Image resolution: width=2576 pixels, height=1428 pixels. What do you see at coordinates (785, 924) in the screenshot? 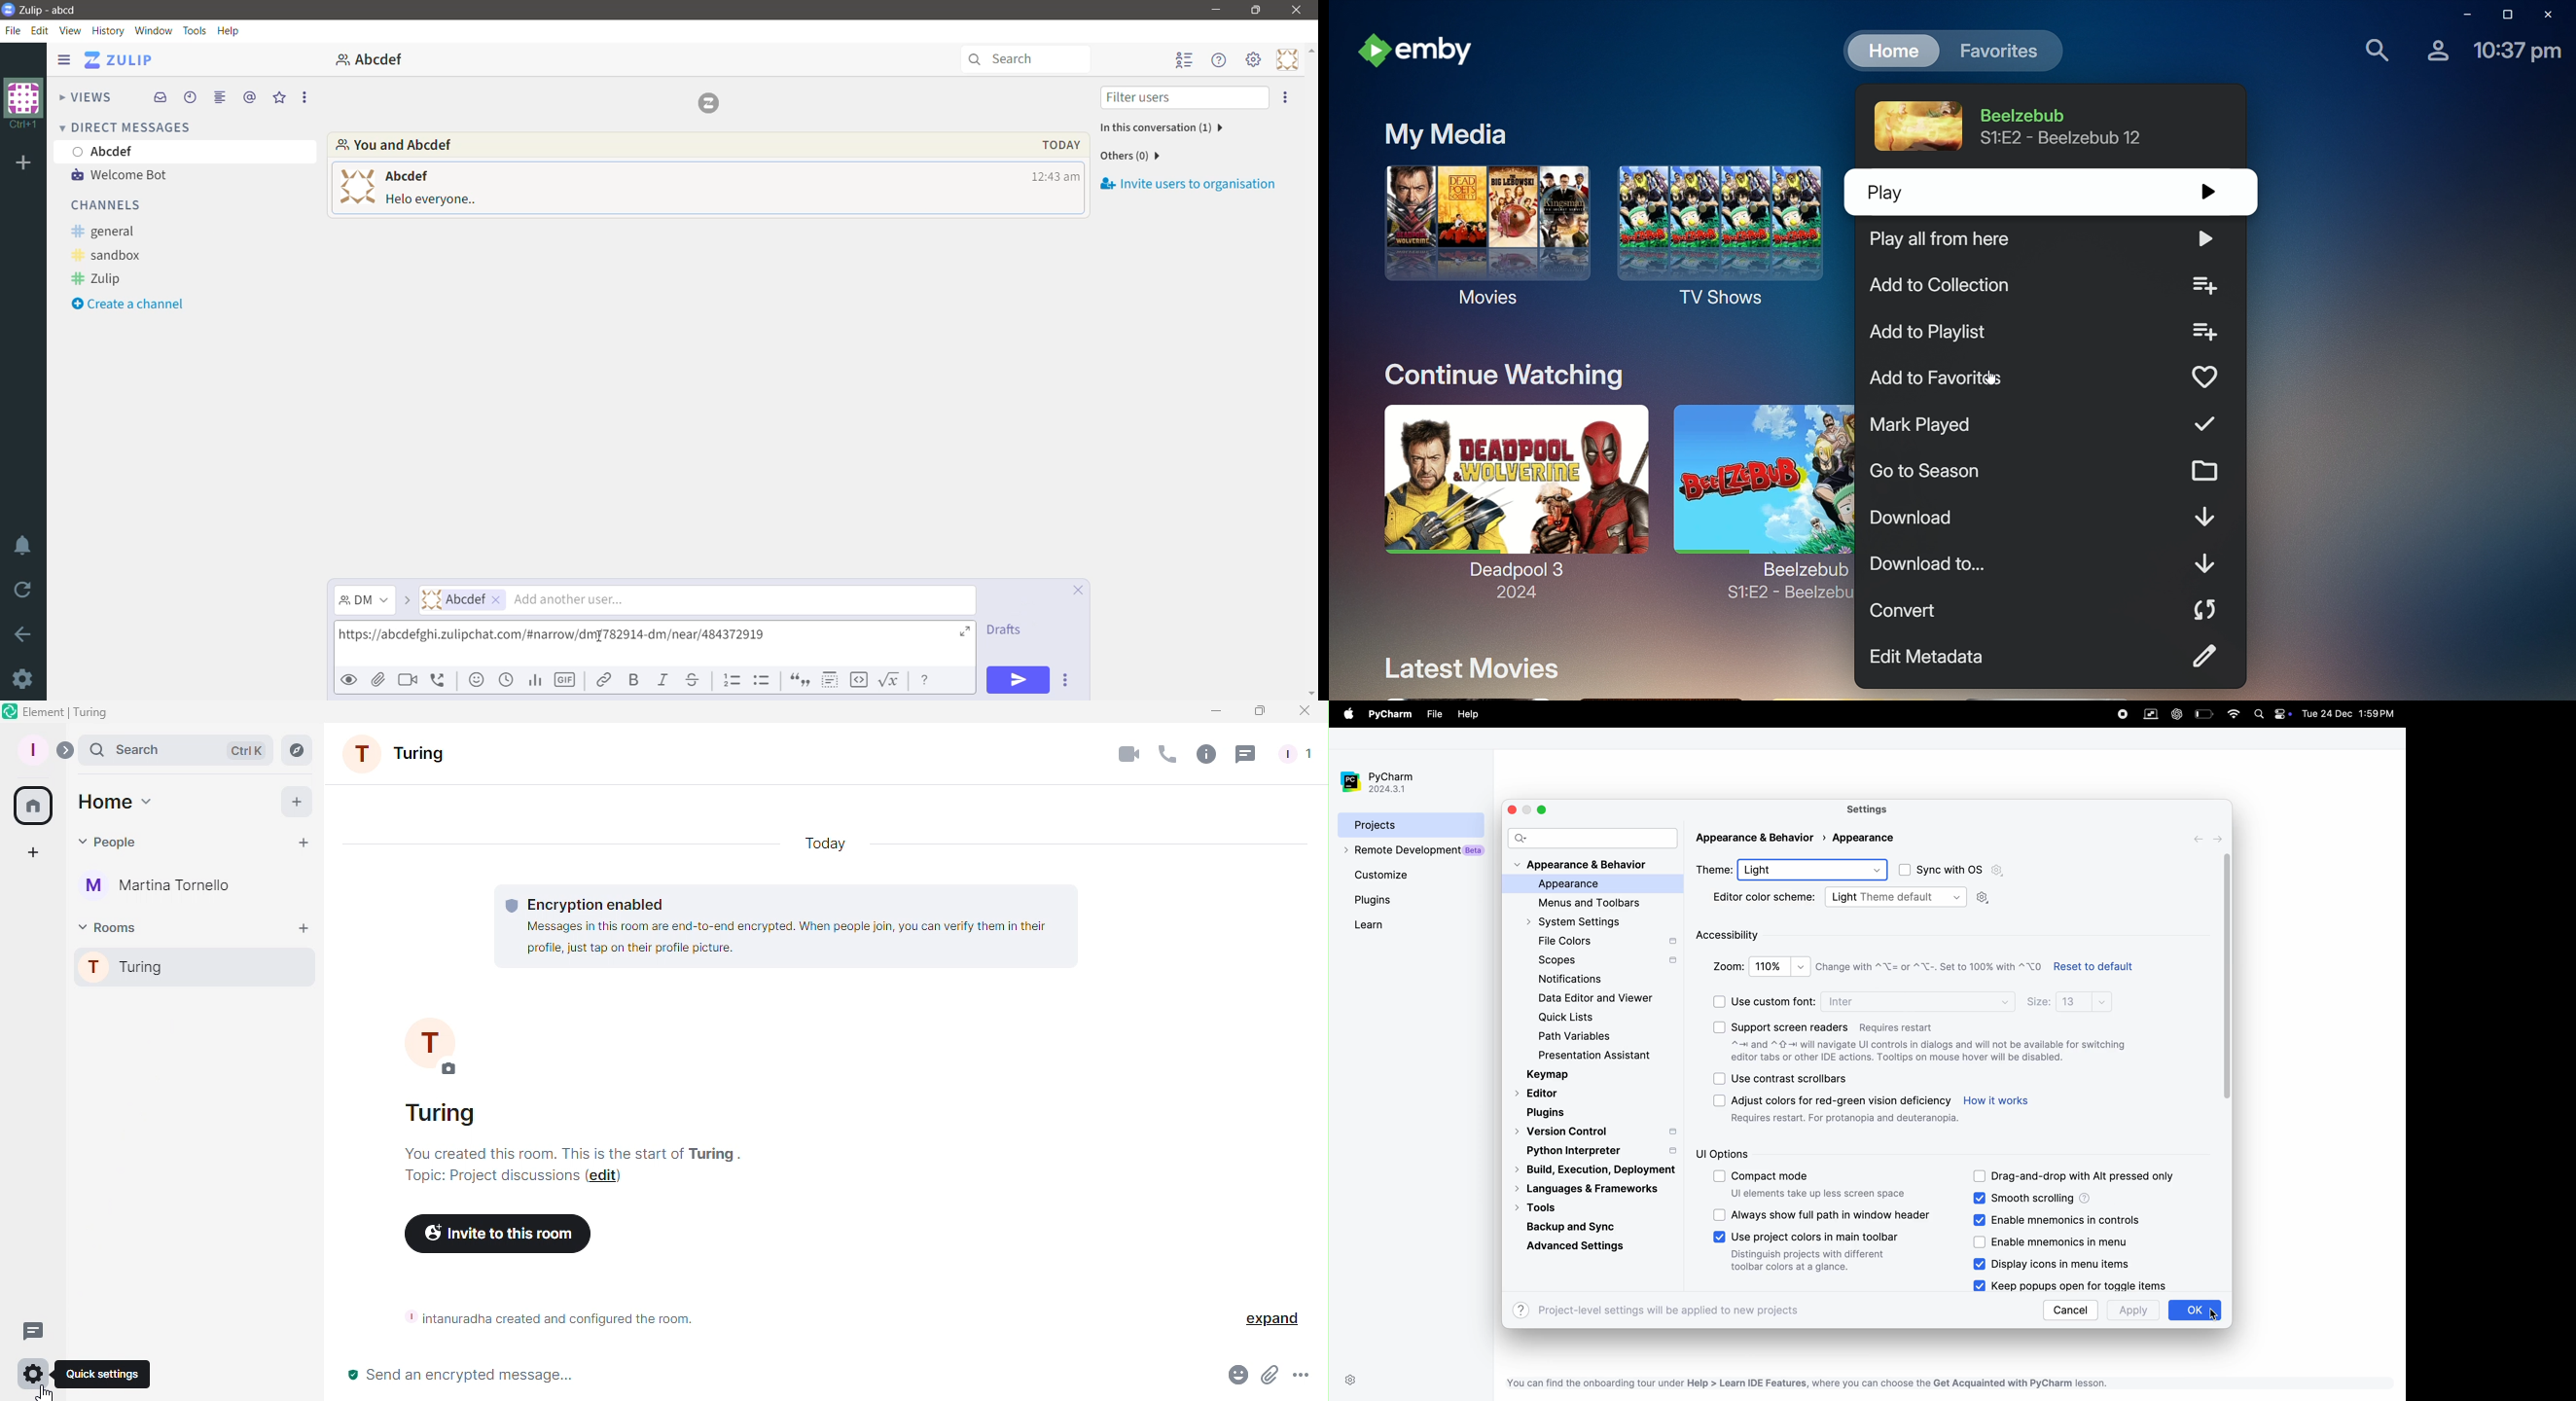
I see `Encryption information` at bounding box center [785, 924].